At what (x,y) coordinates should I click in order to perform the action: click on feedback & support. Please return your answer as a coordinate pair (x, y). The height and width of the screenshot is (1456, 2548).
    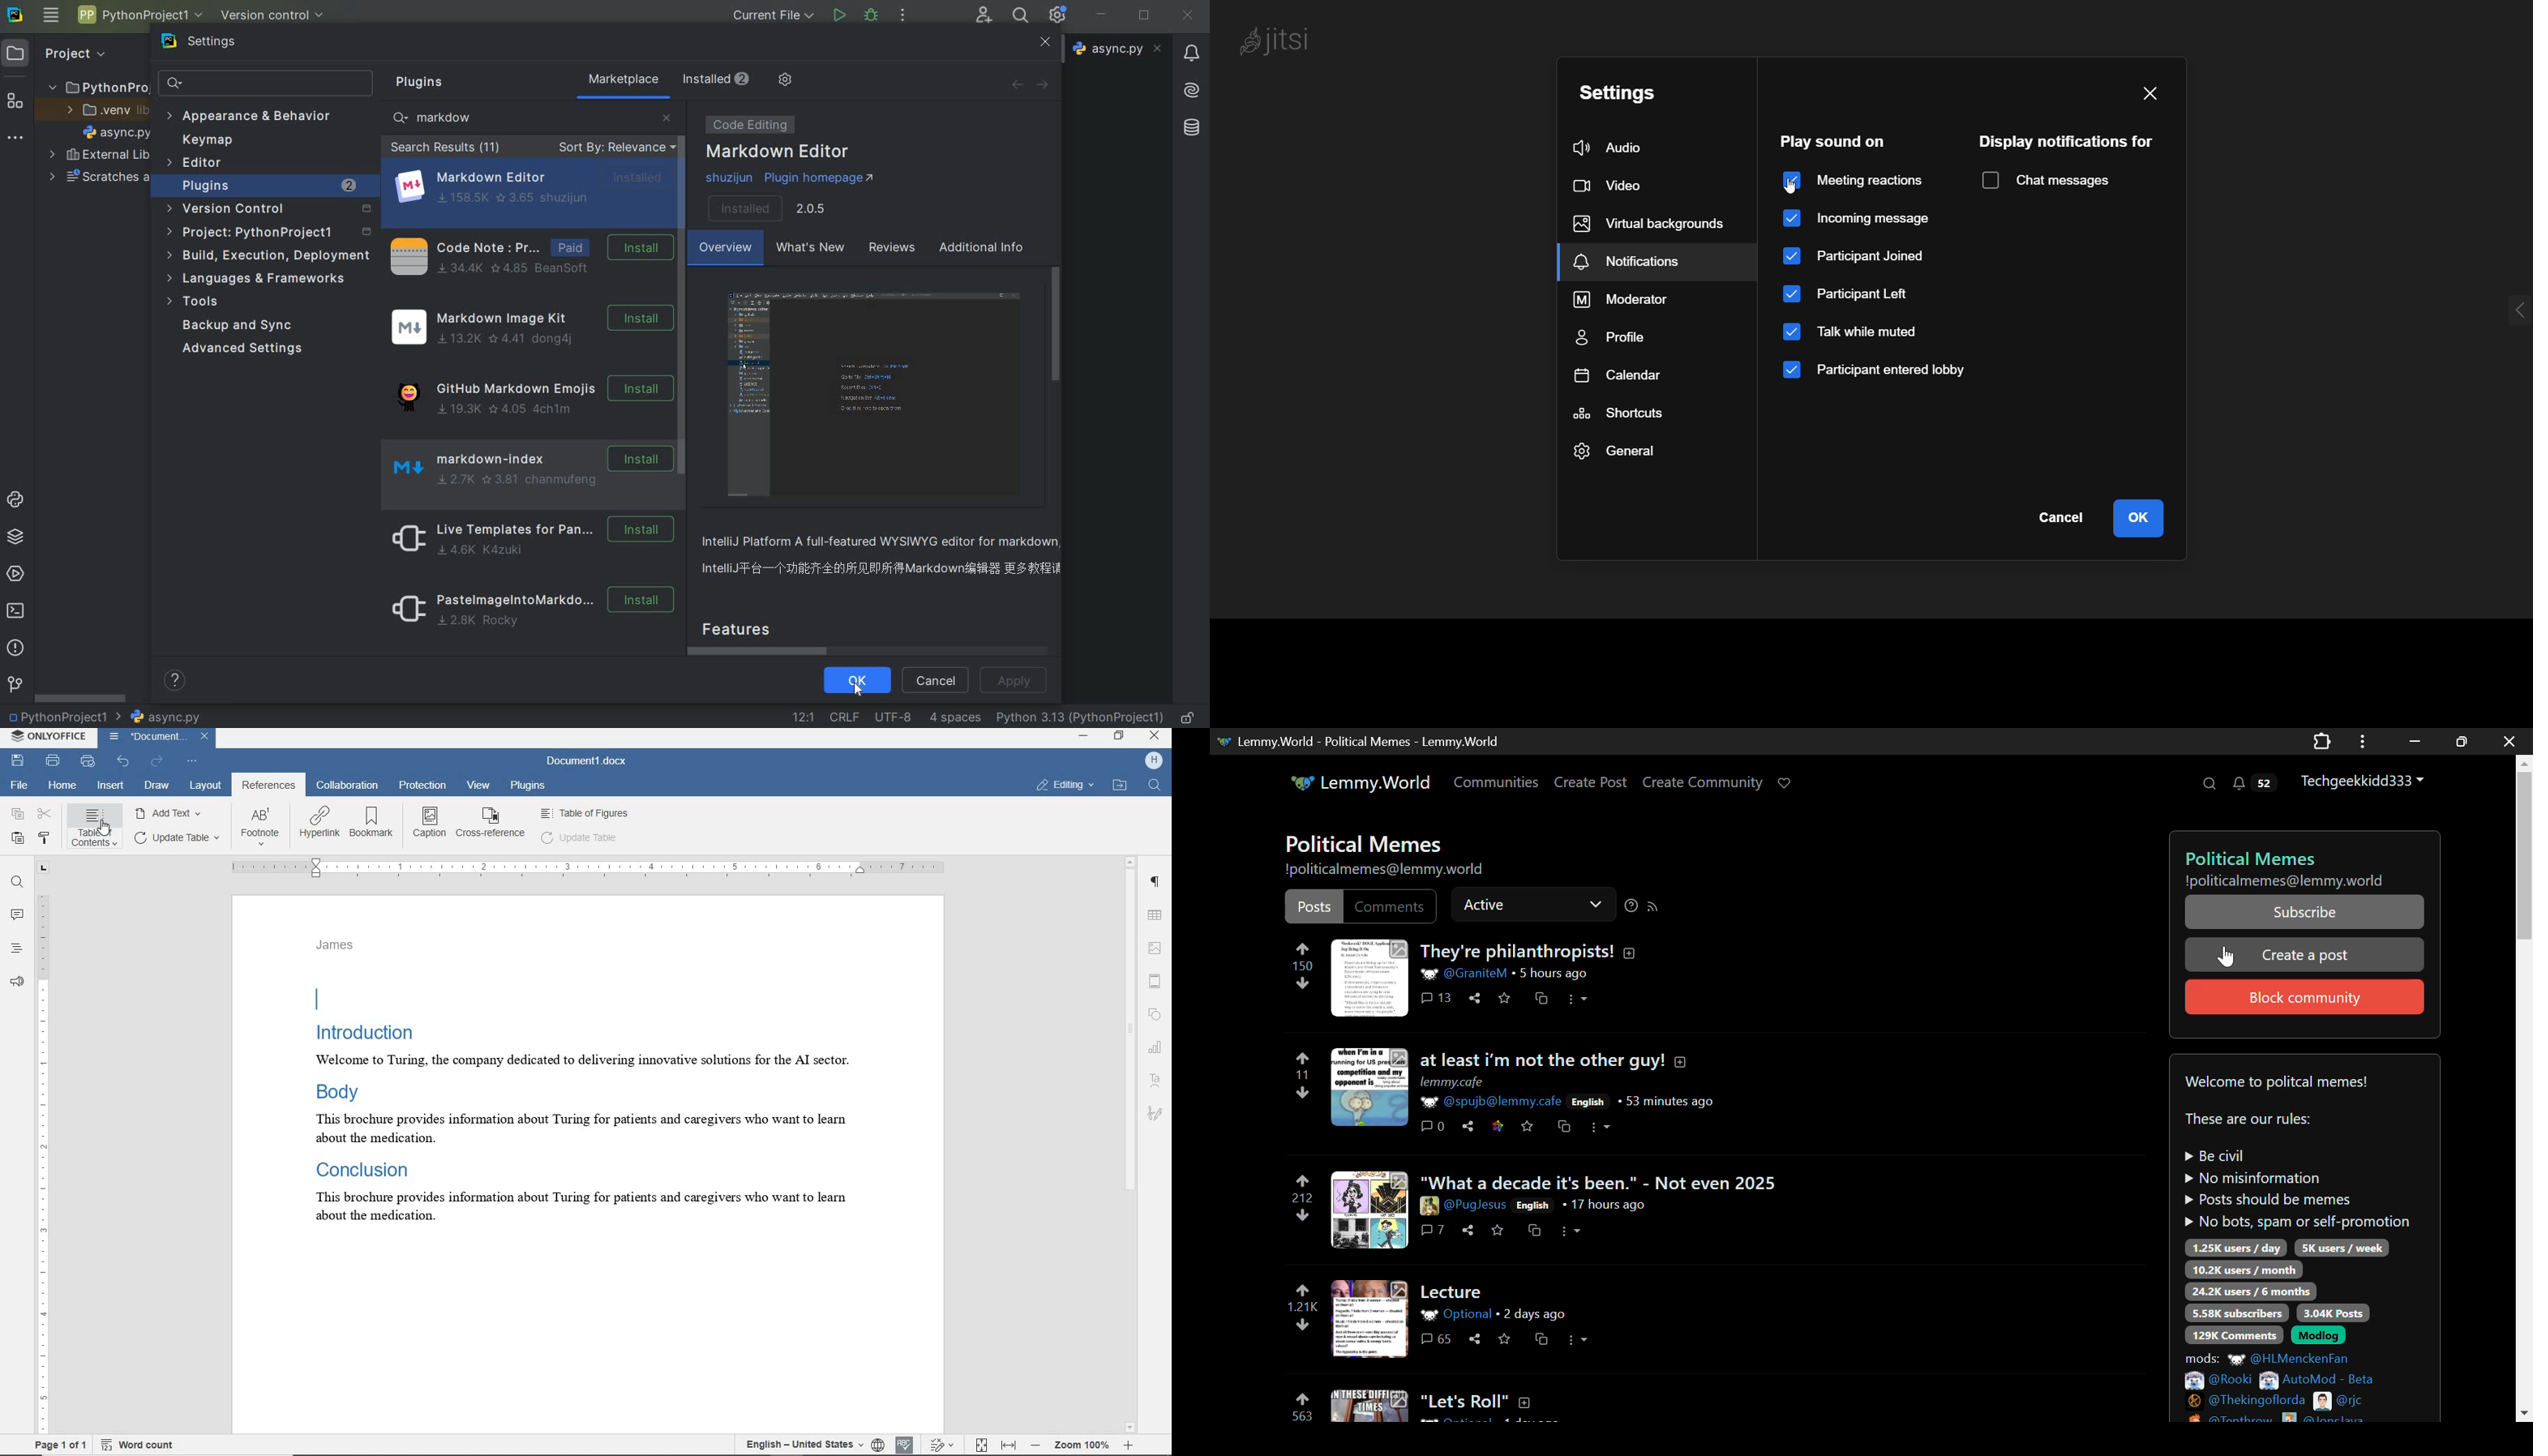
    Looking at the image, I should click on (17, 980).